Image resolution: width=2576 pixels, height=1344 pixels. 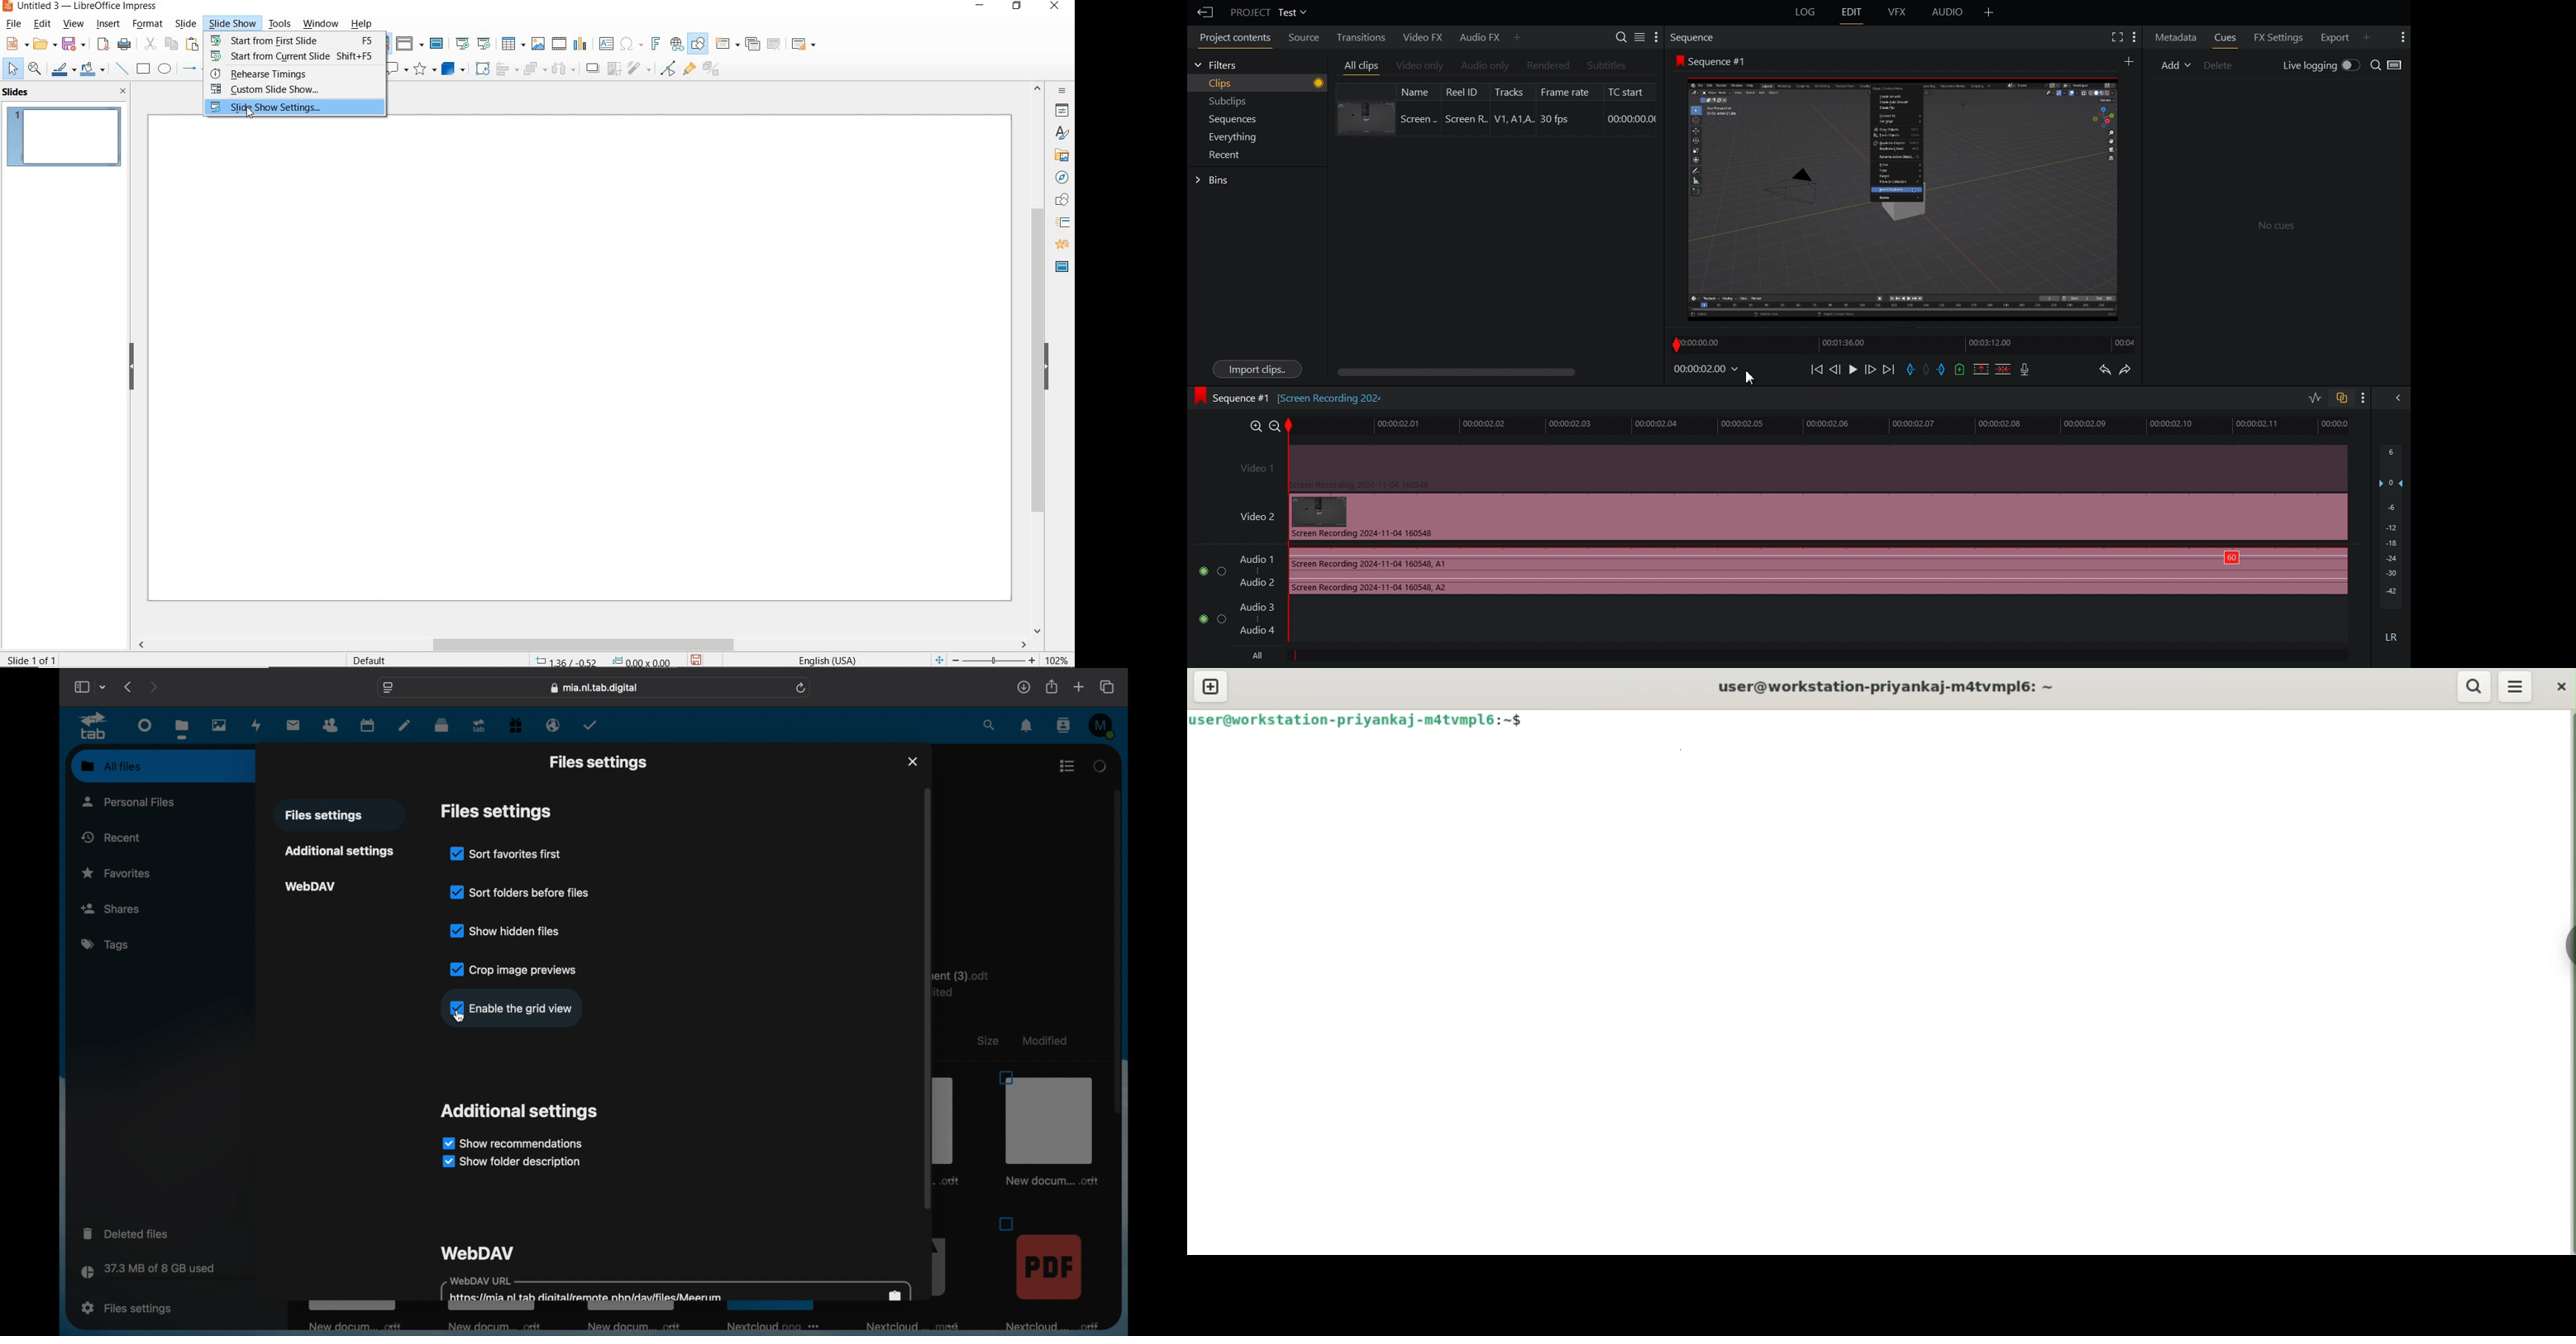 What do you see at coordinates (1475, 37) in the screenshot?
I see `Audio FX` at bounding box center [1475, 37].